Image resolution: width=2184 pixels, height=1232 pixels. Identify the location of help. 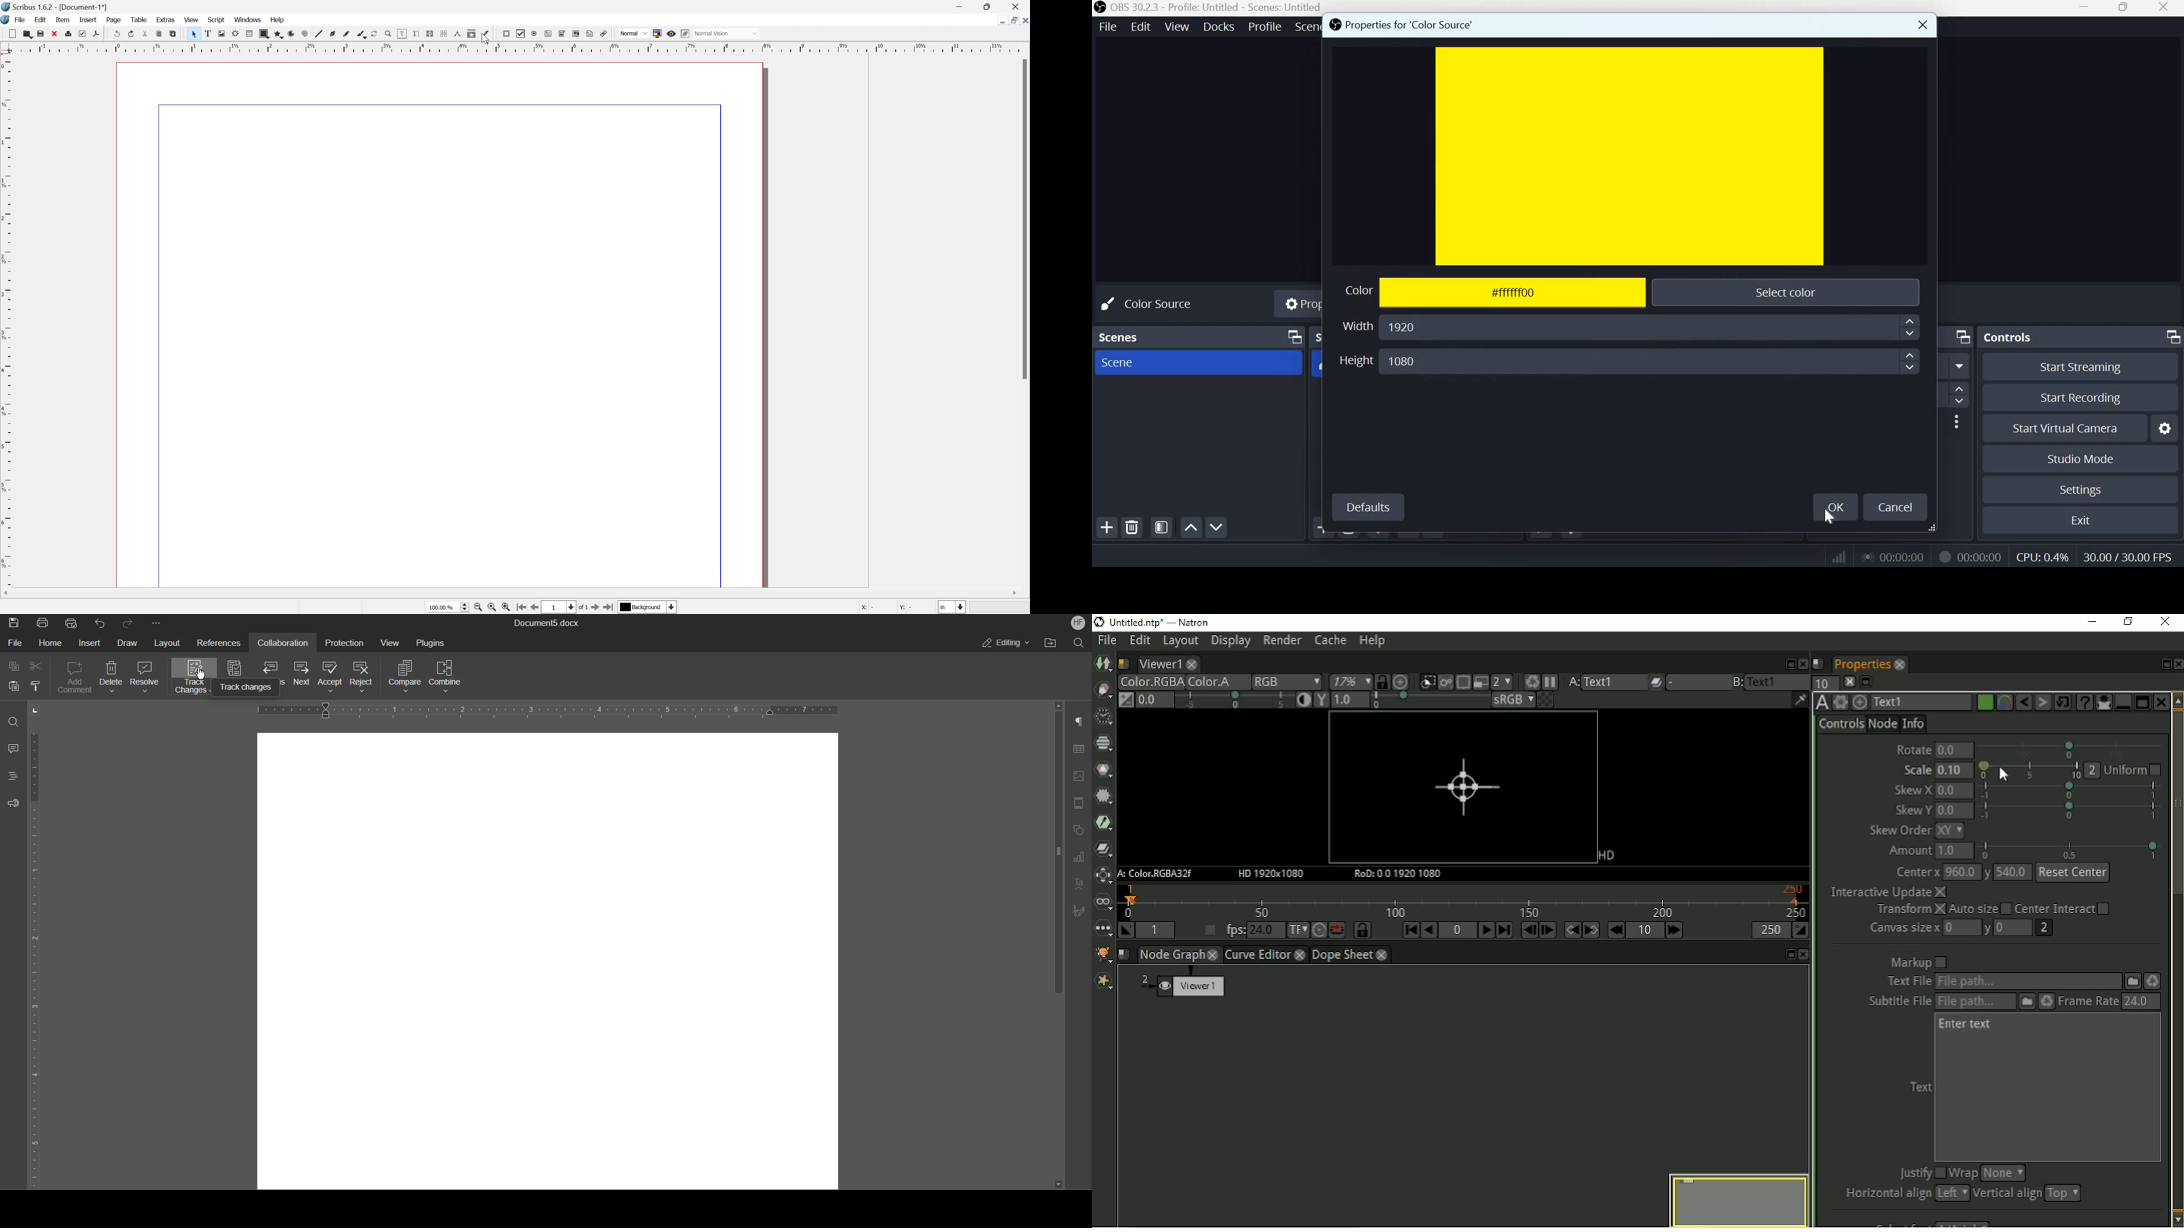
(280, 20).